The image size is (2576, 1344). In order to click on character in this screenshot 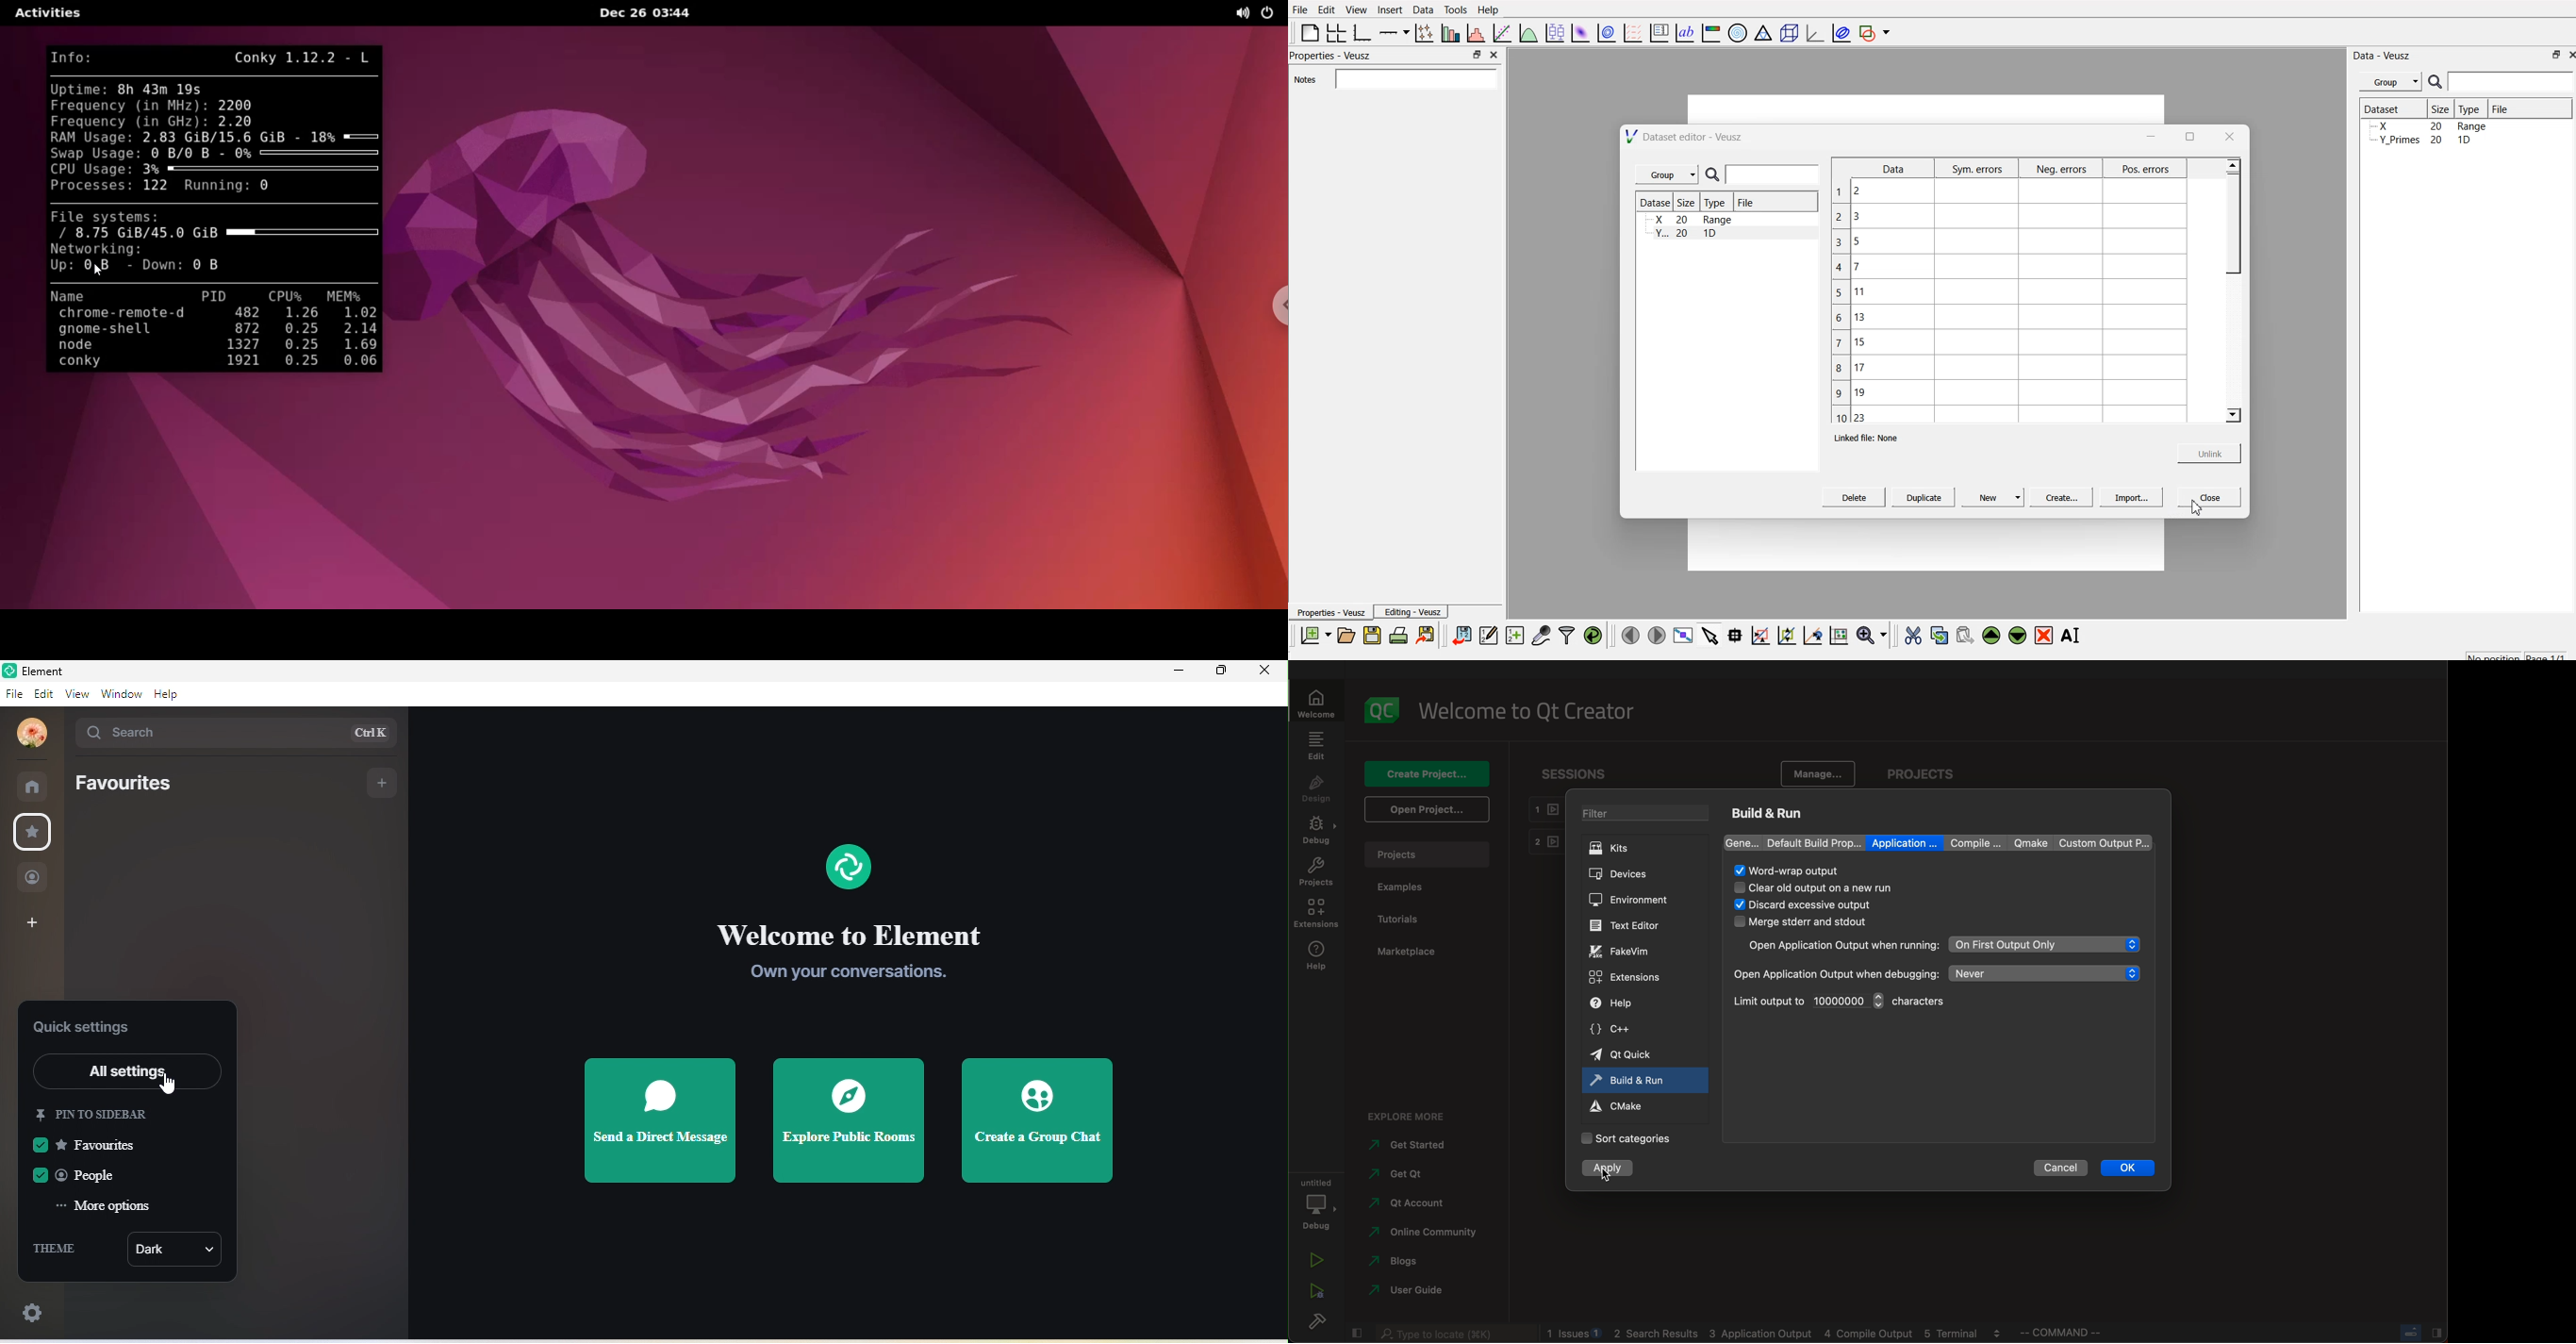, I will do `click(1924, 1001)`.